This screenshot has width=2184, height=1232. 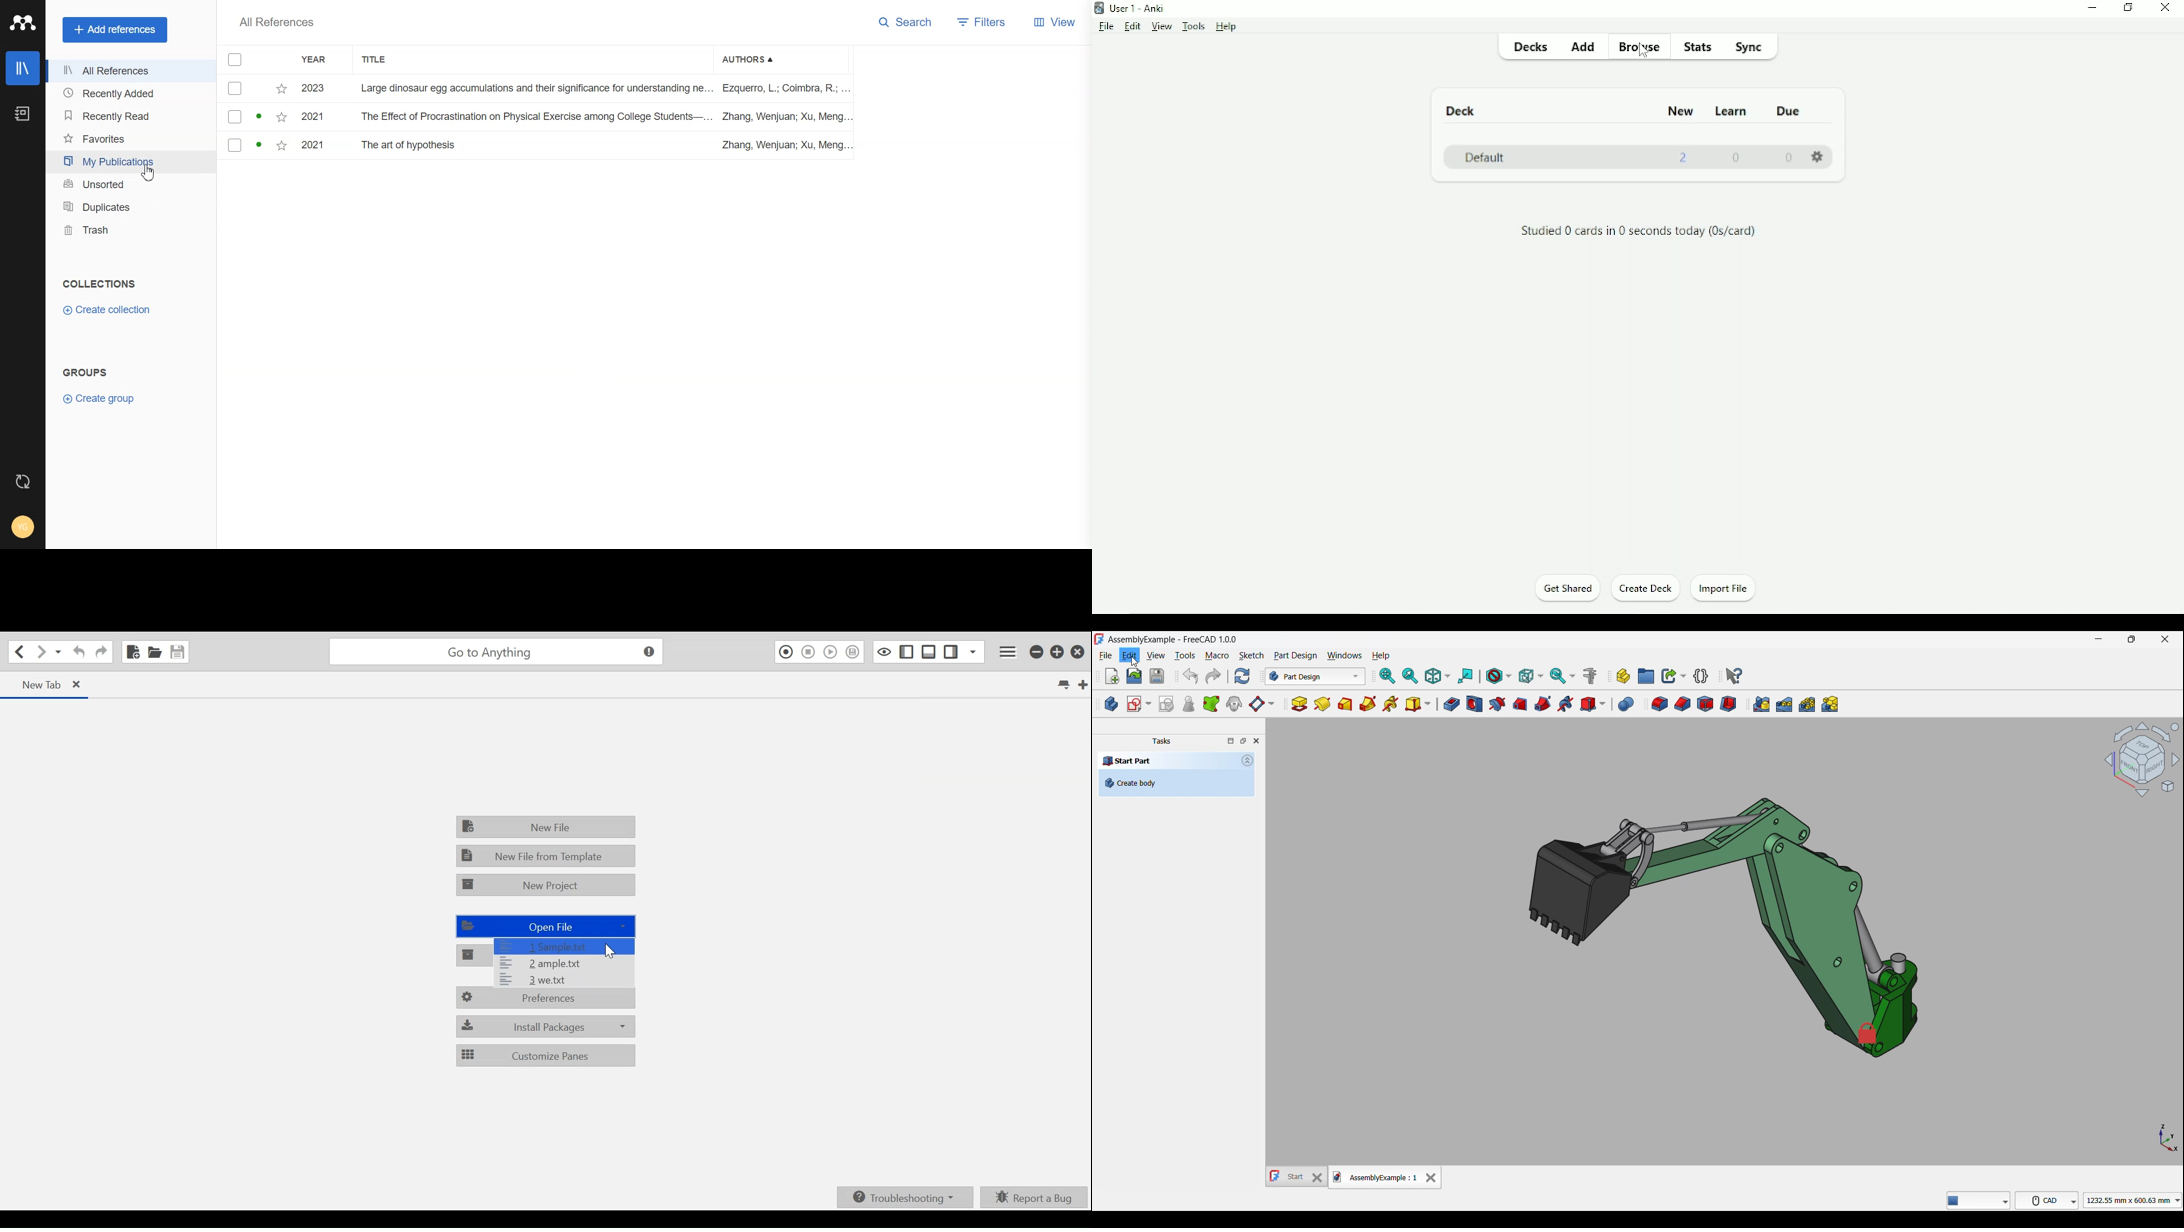 What do you see at coordinates (22, 22) in the screenshot?
I see `Logo` at bounding box center [22, 22].